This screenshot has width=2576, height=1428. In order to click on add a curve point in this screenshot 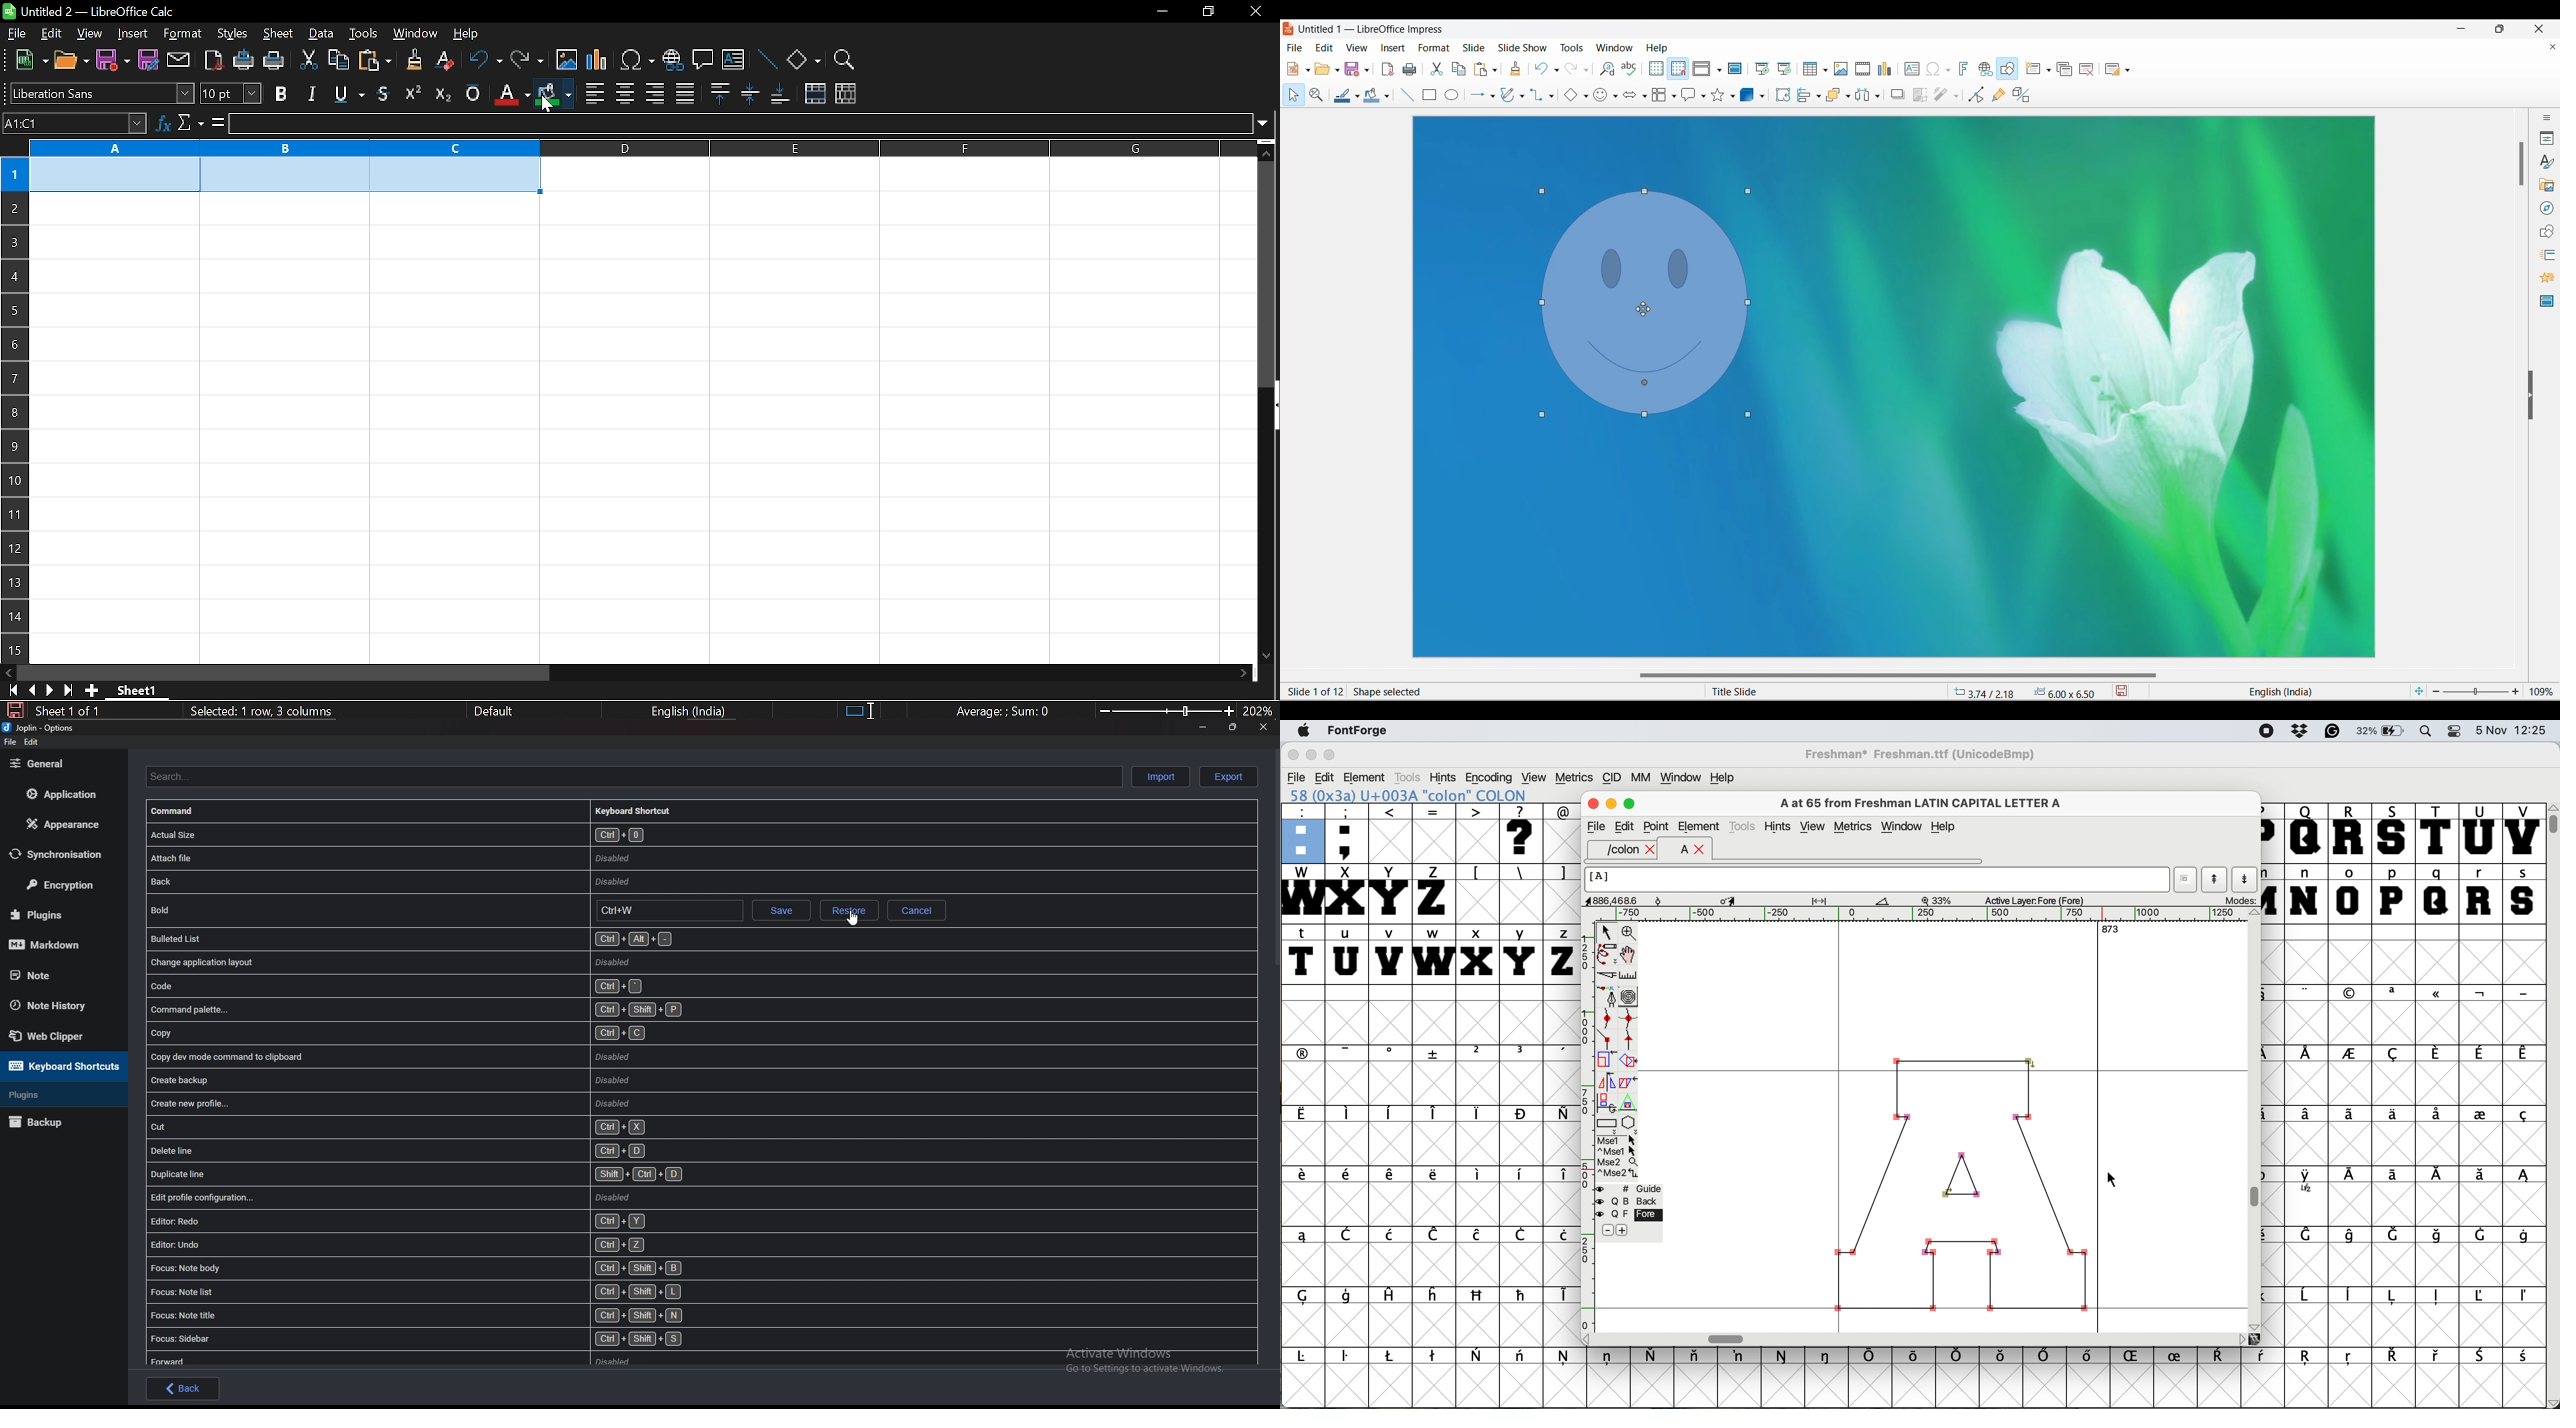, I will do `click(1603, 1018)`.